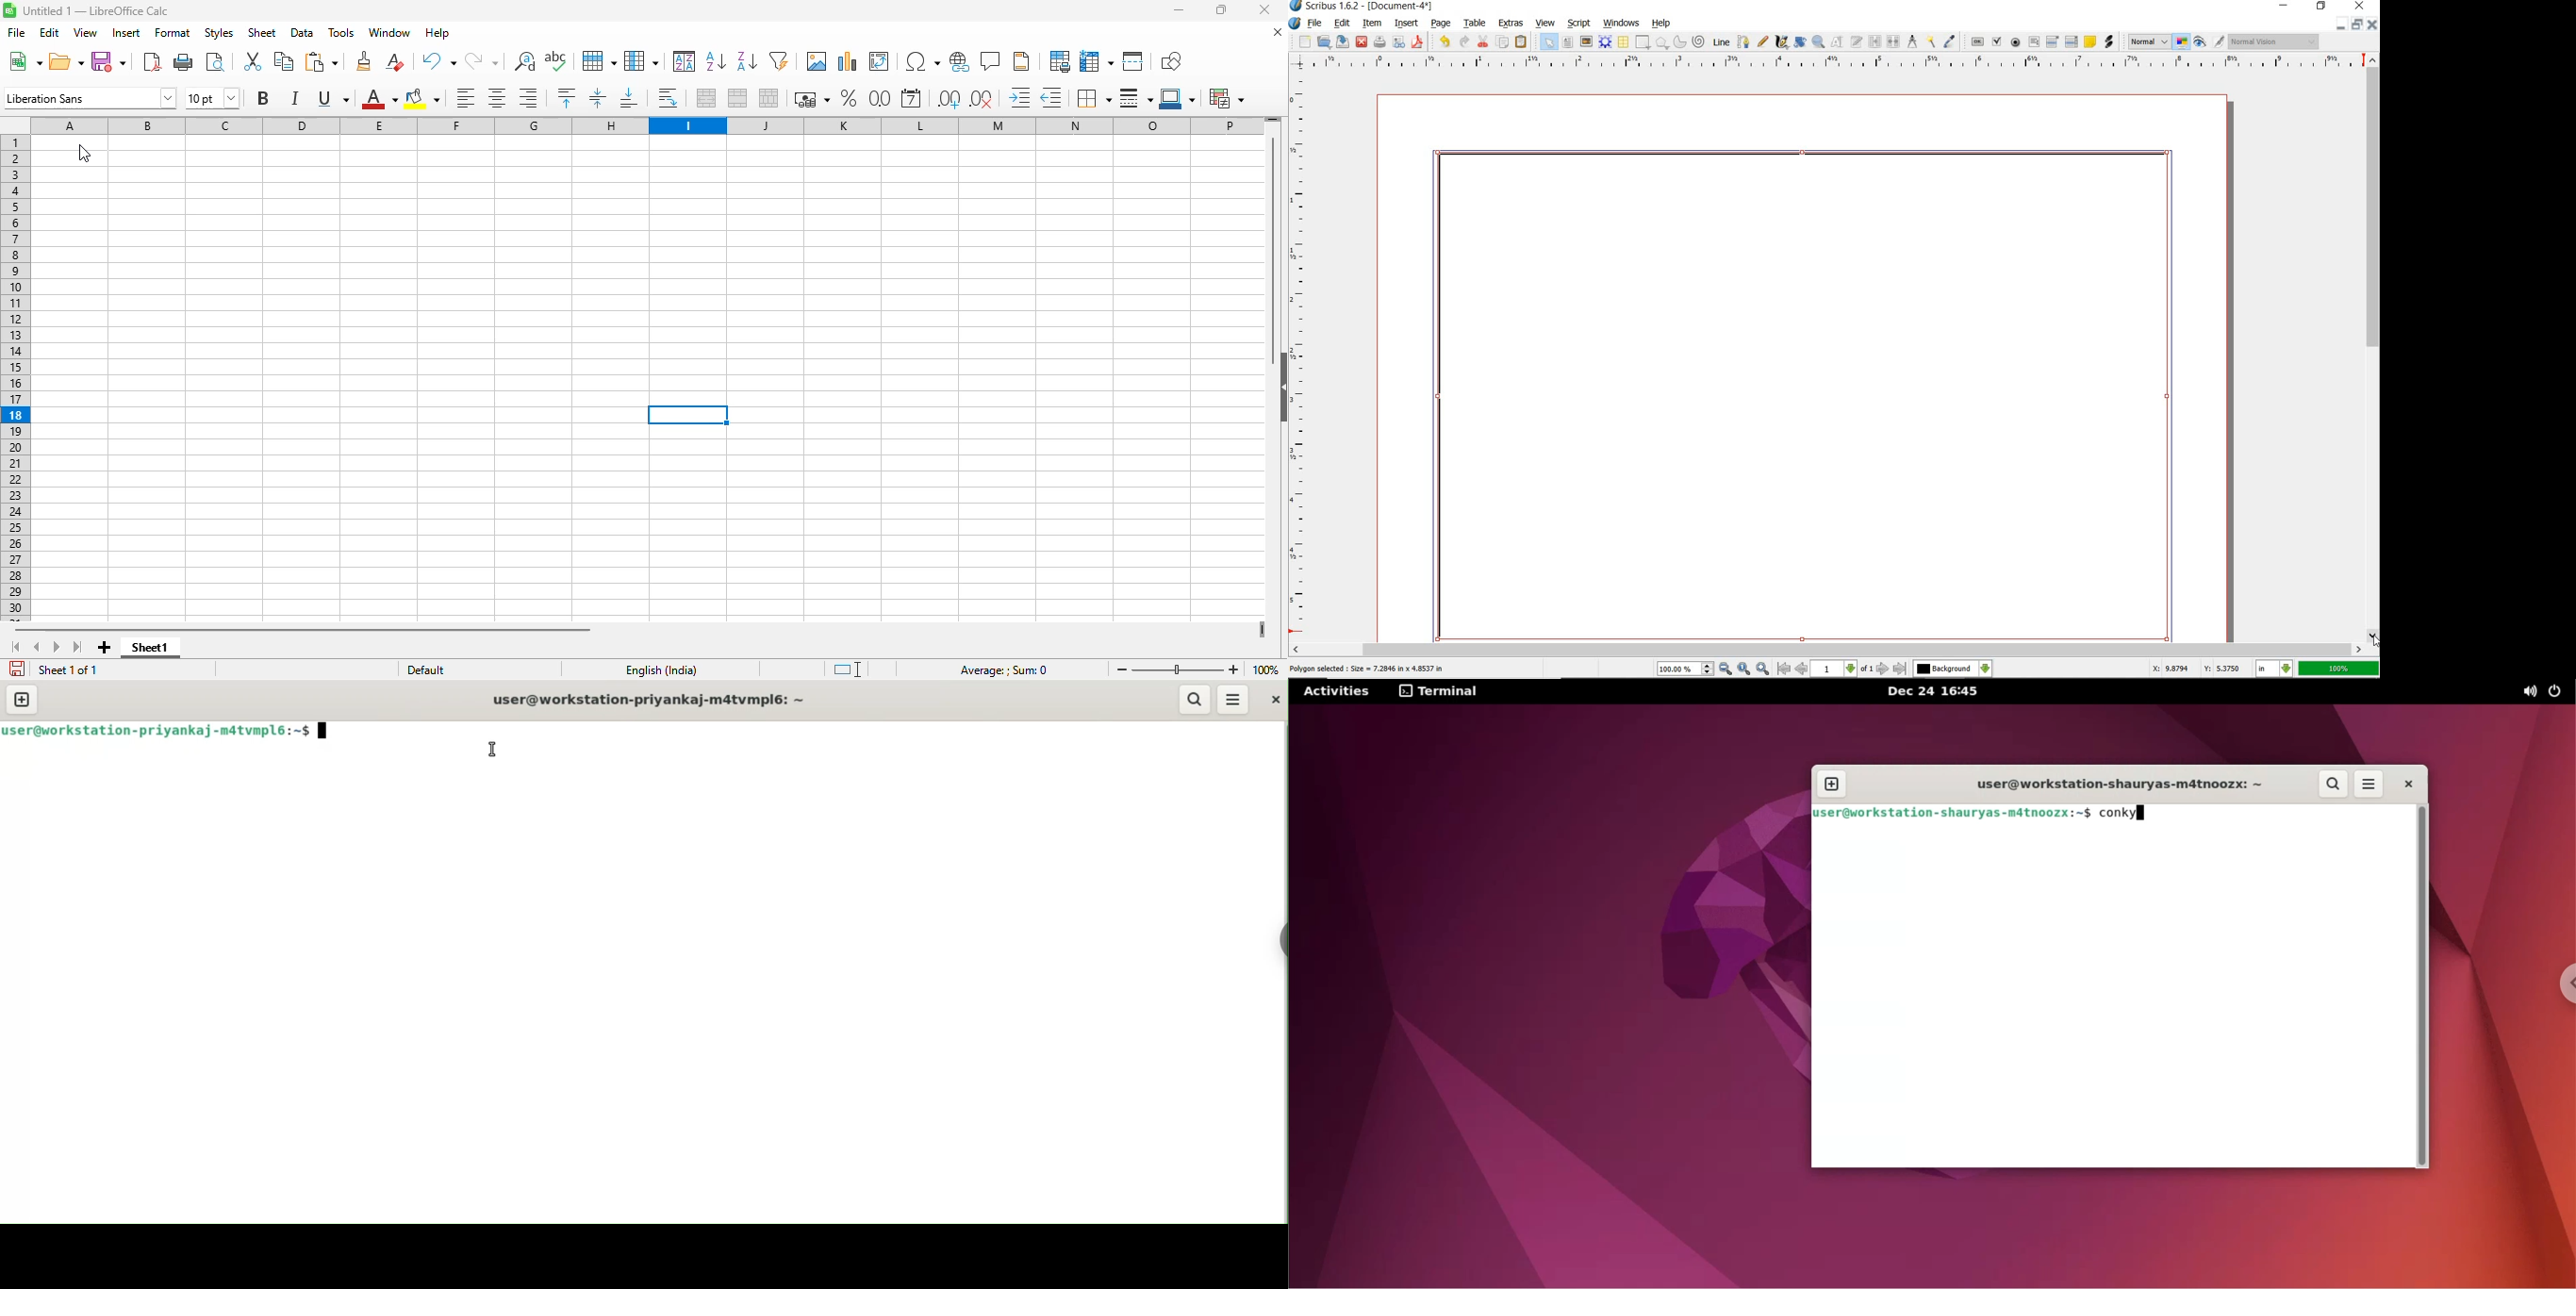 The image size is (2576, 1316). I want to click on close, so click(2373, 24).